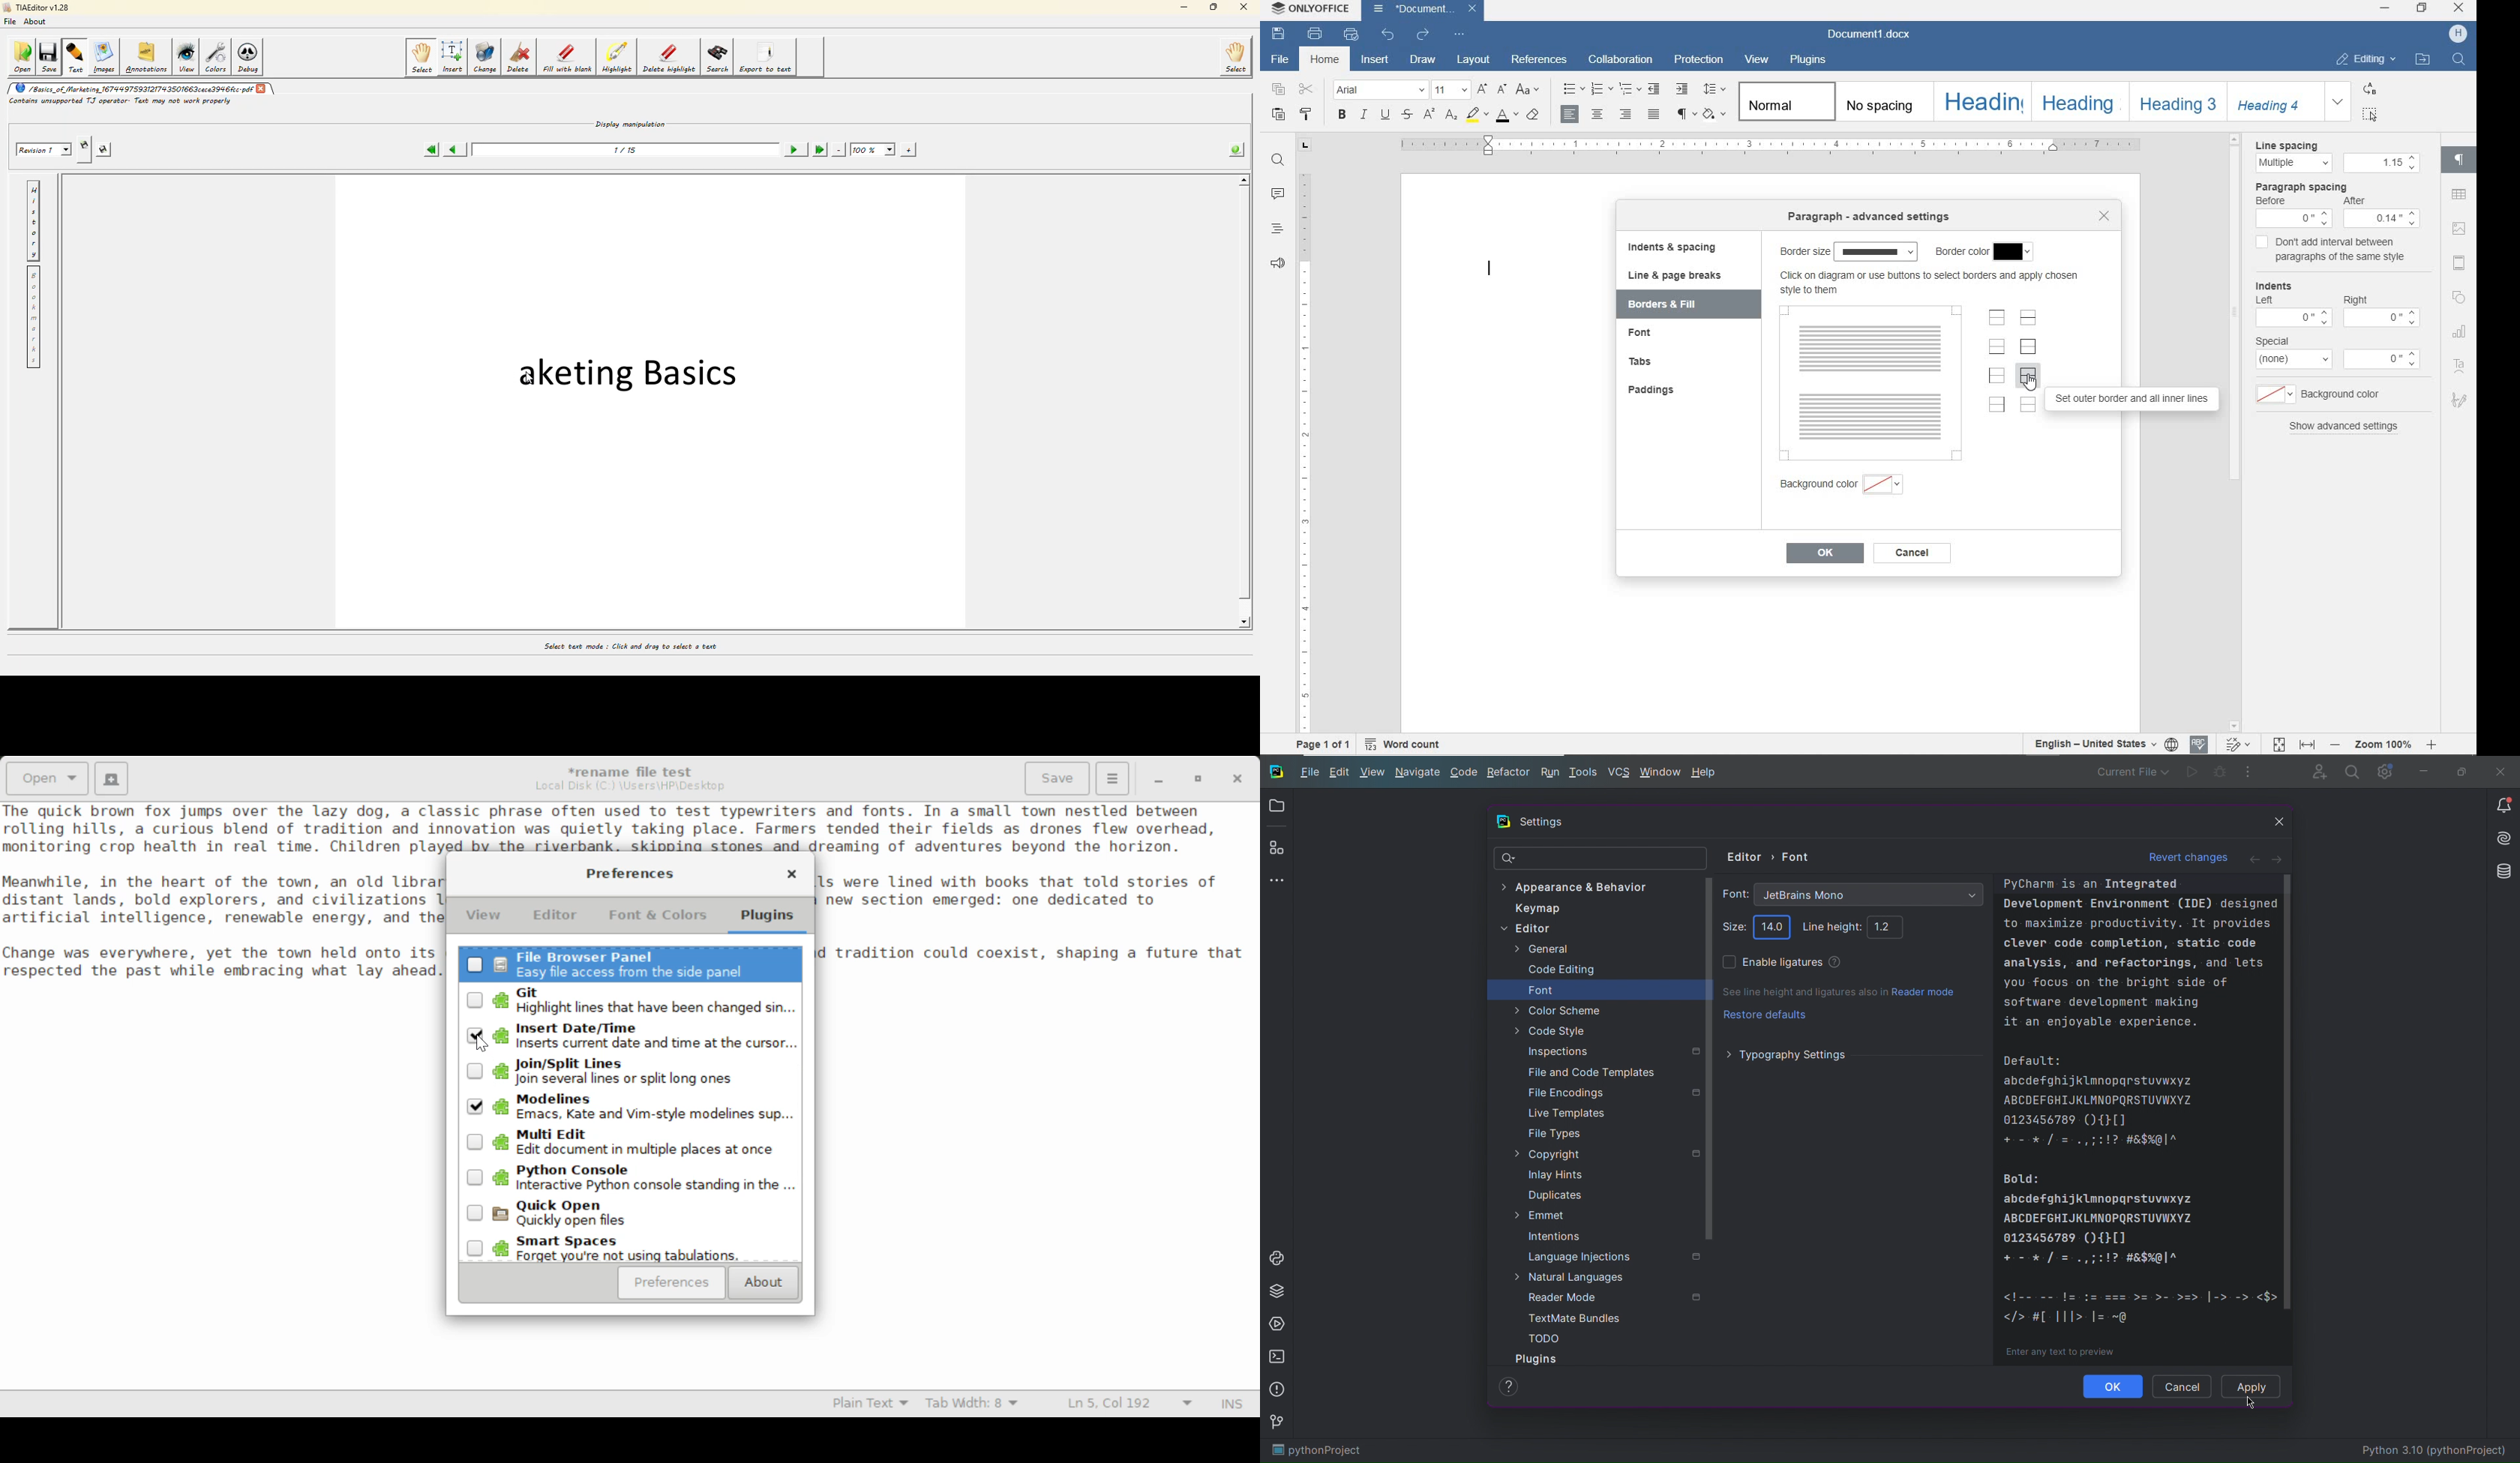 This screenshot has height=1484, width=2520. Describe the element at coordinates (1322, 746) in the screenshot. I see `page 1 of 1` at that location.